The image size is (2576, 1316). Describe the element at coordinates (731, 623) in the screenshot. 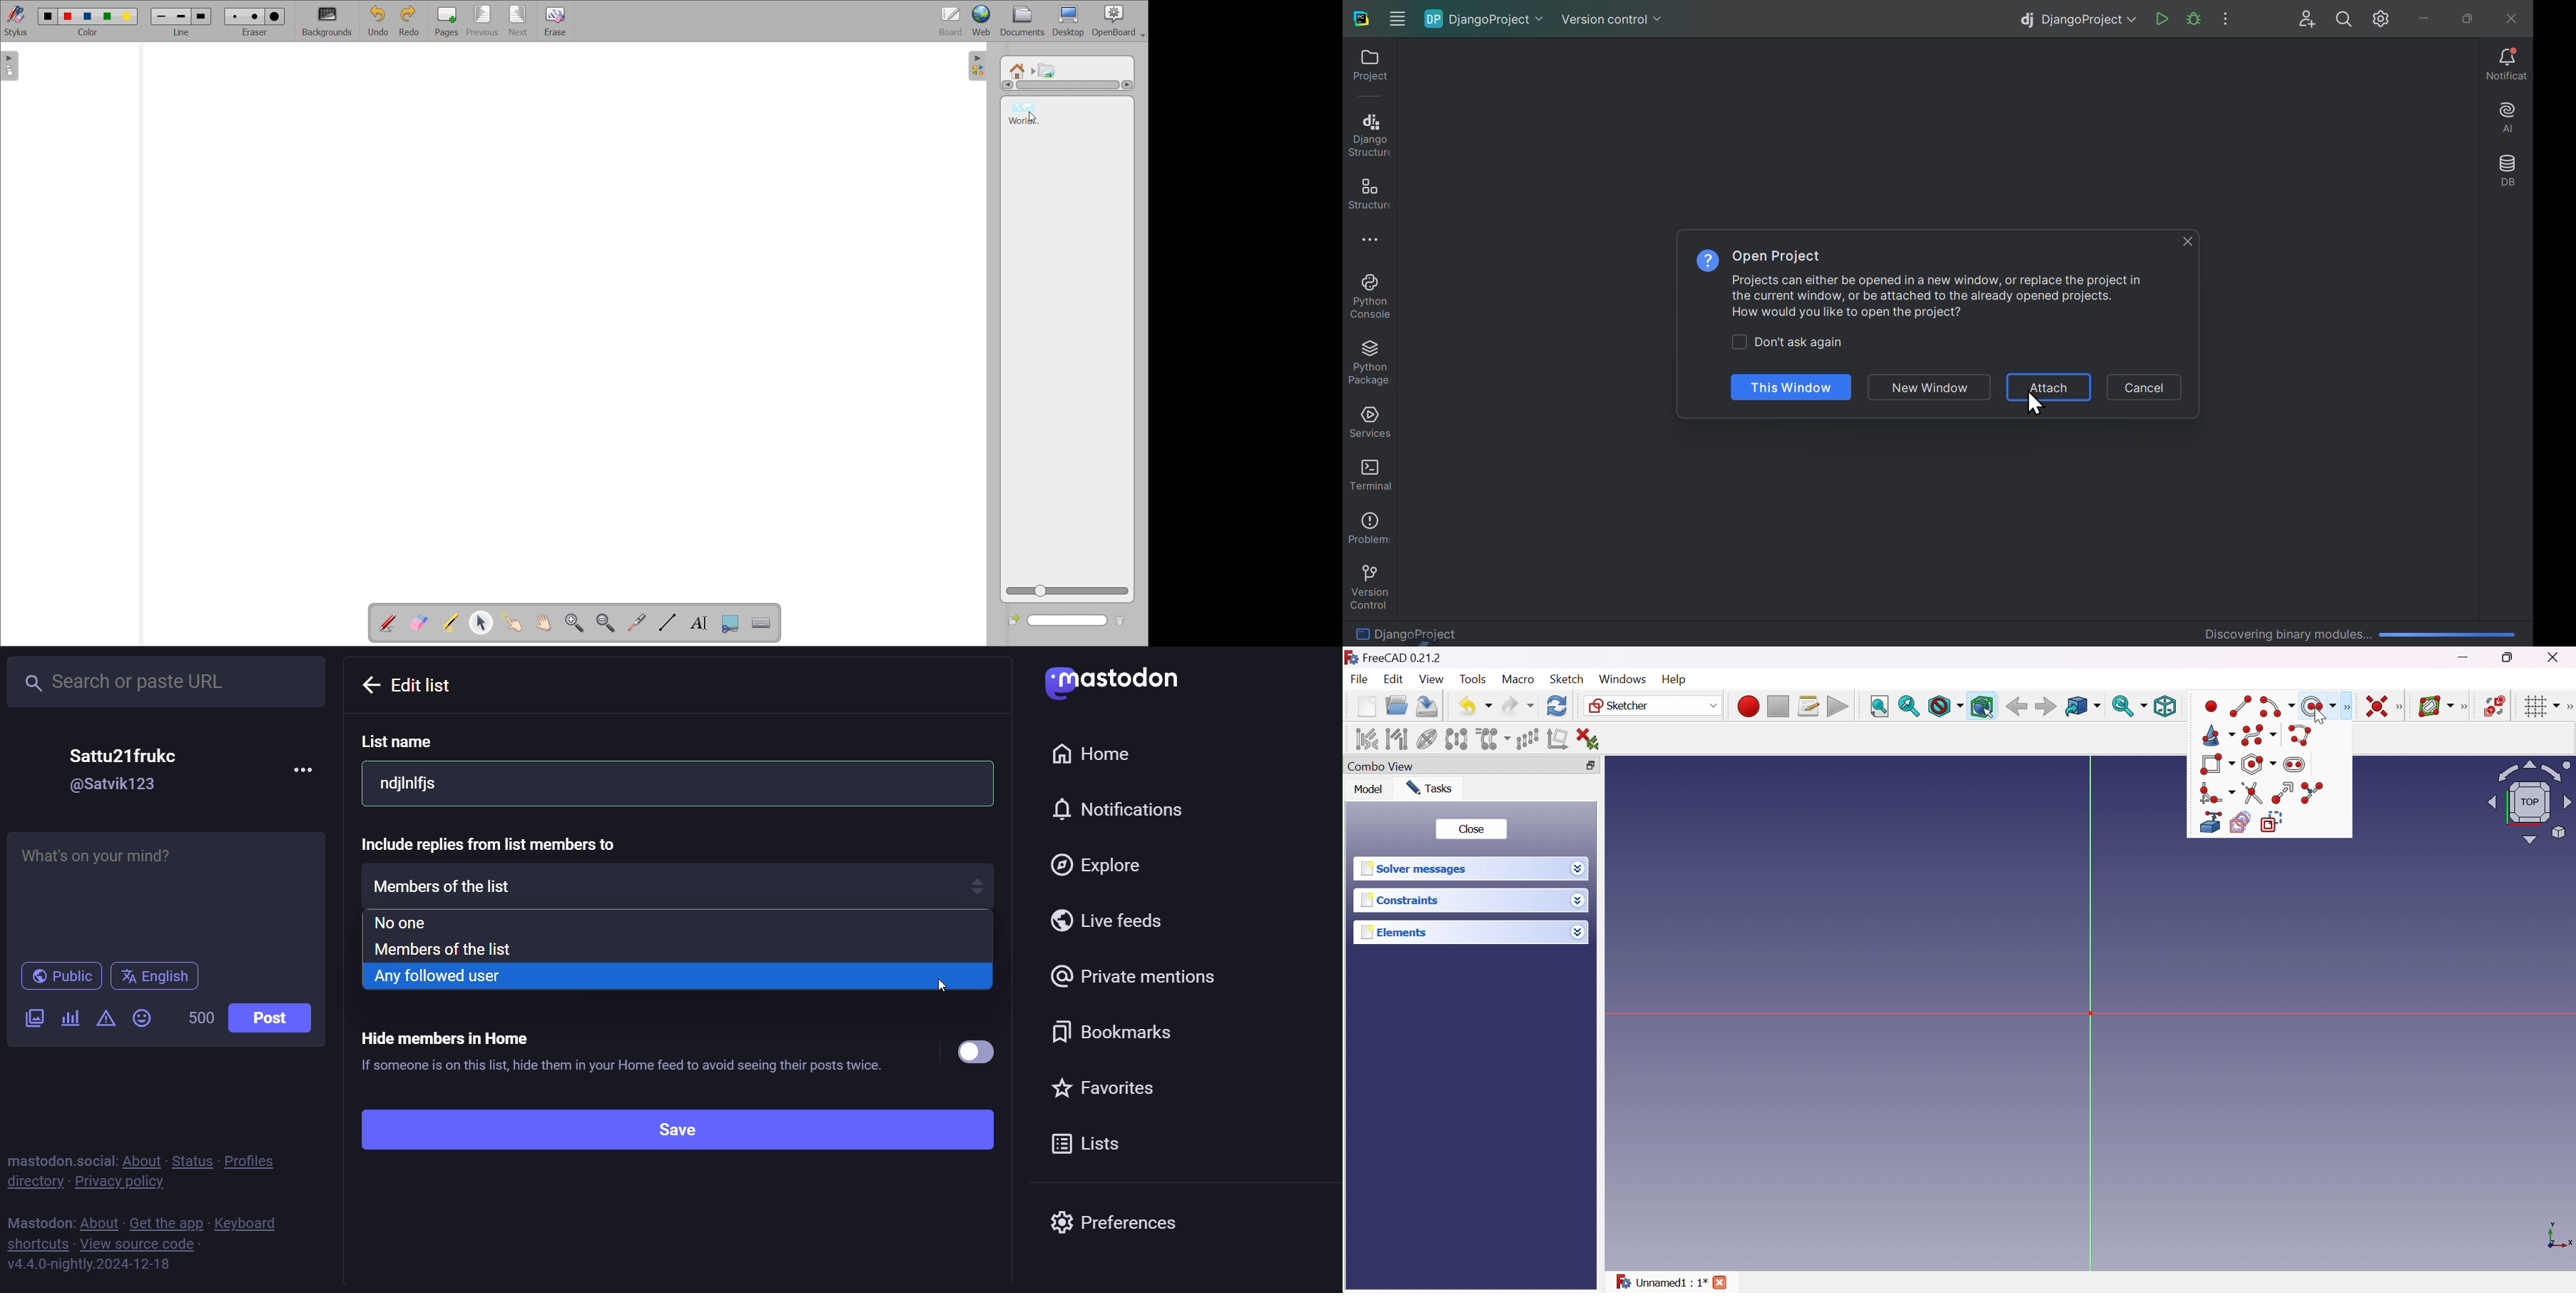

I see `capture part of the screen` at that location.